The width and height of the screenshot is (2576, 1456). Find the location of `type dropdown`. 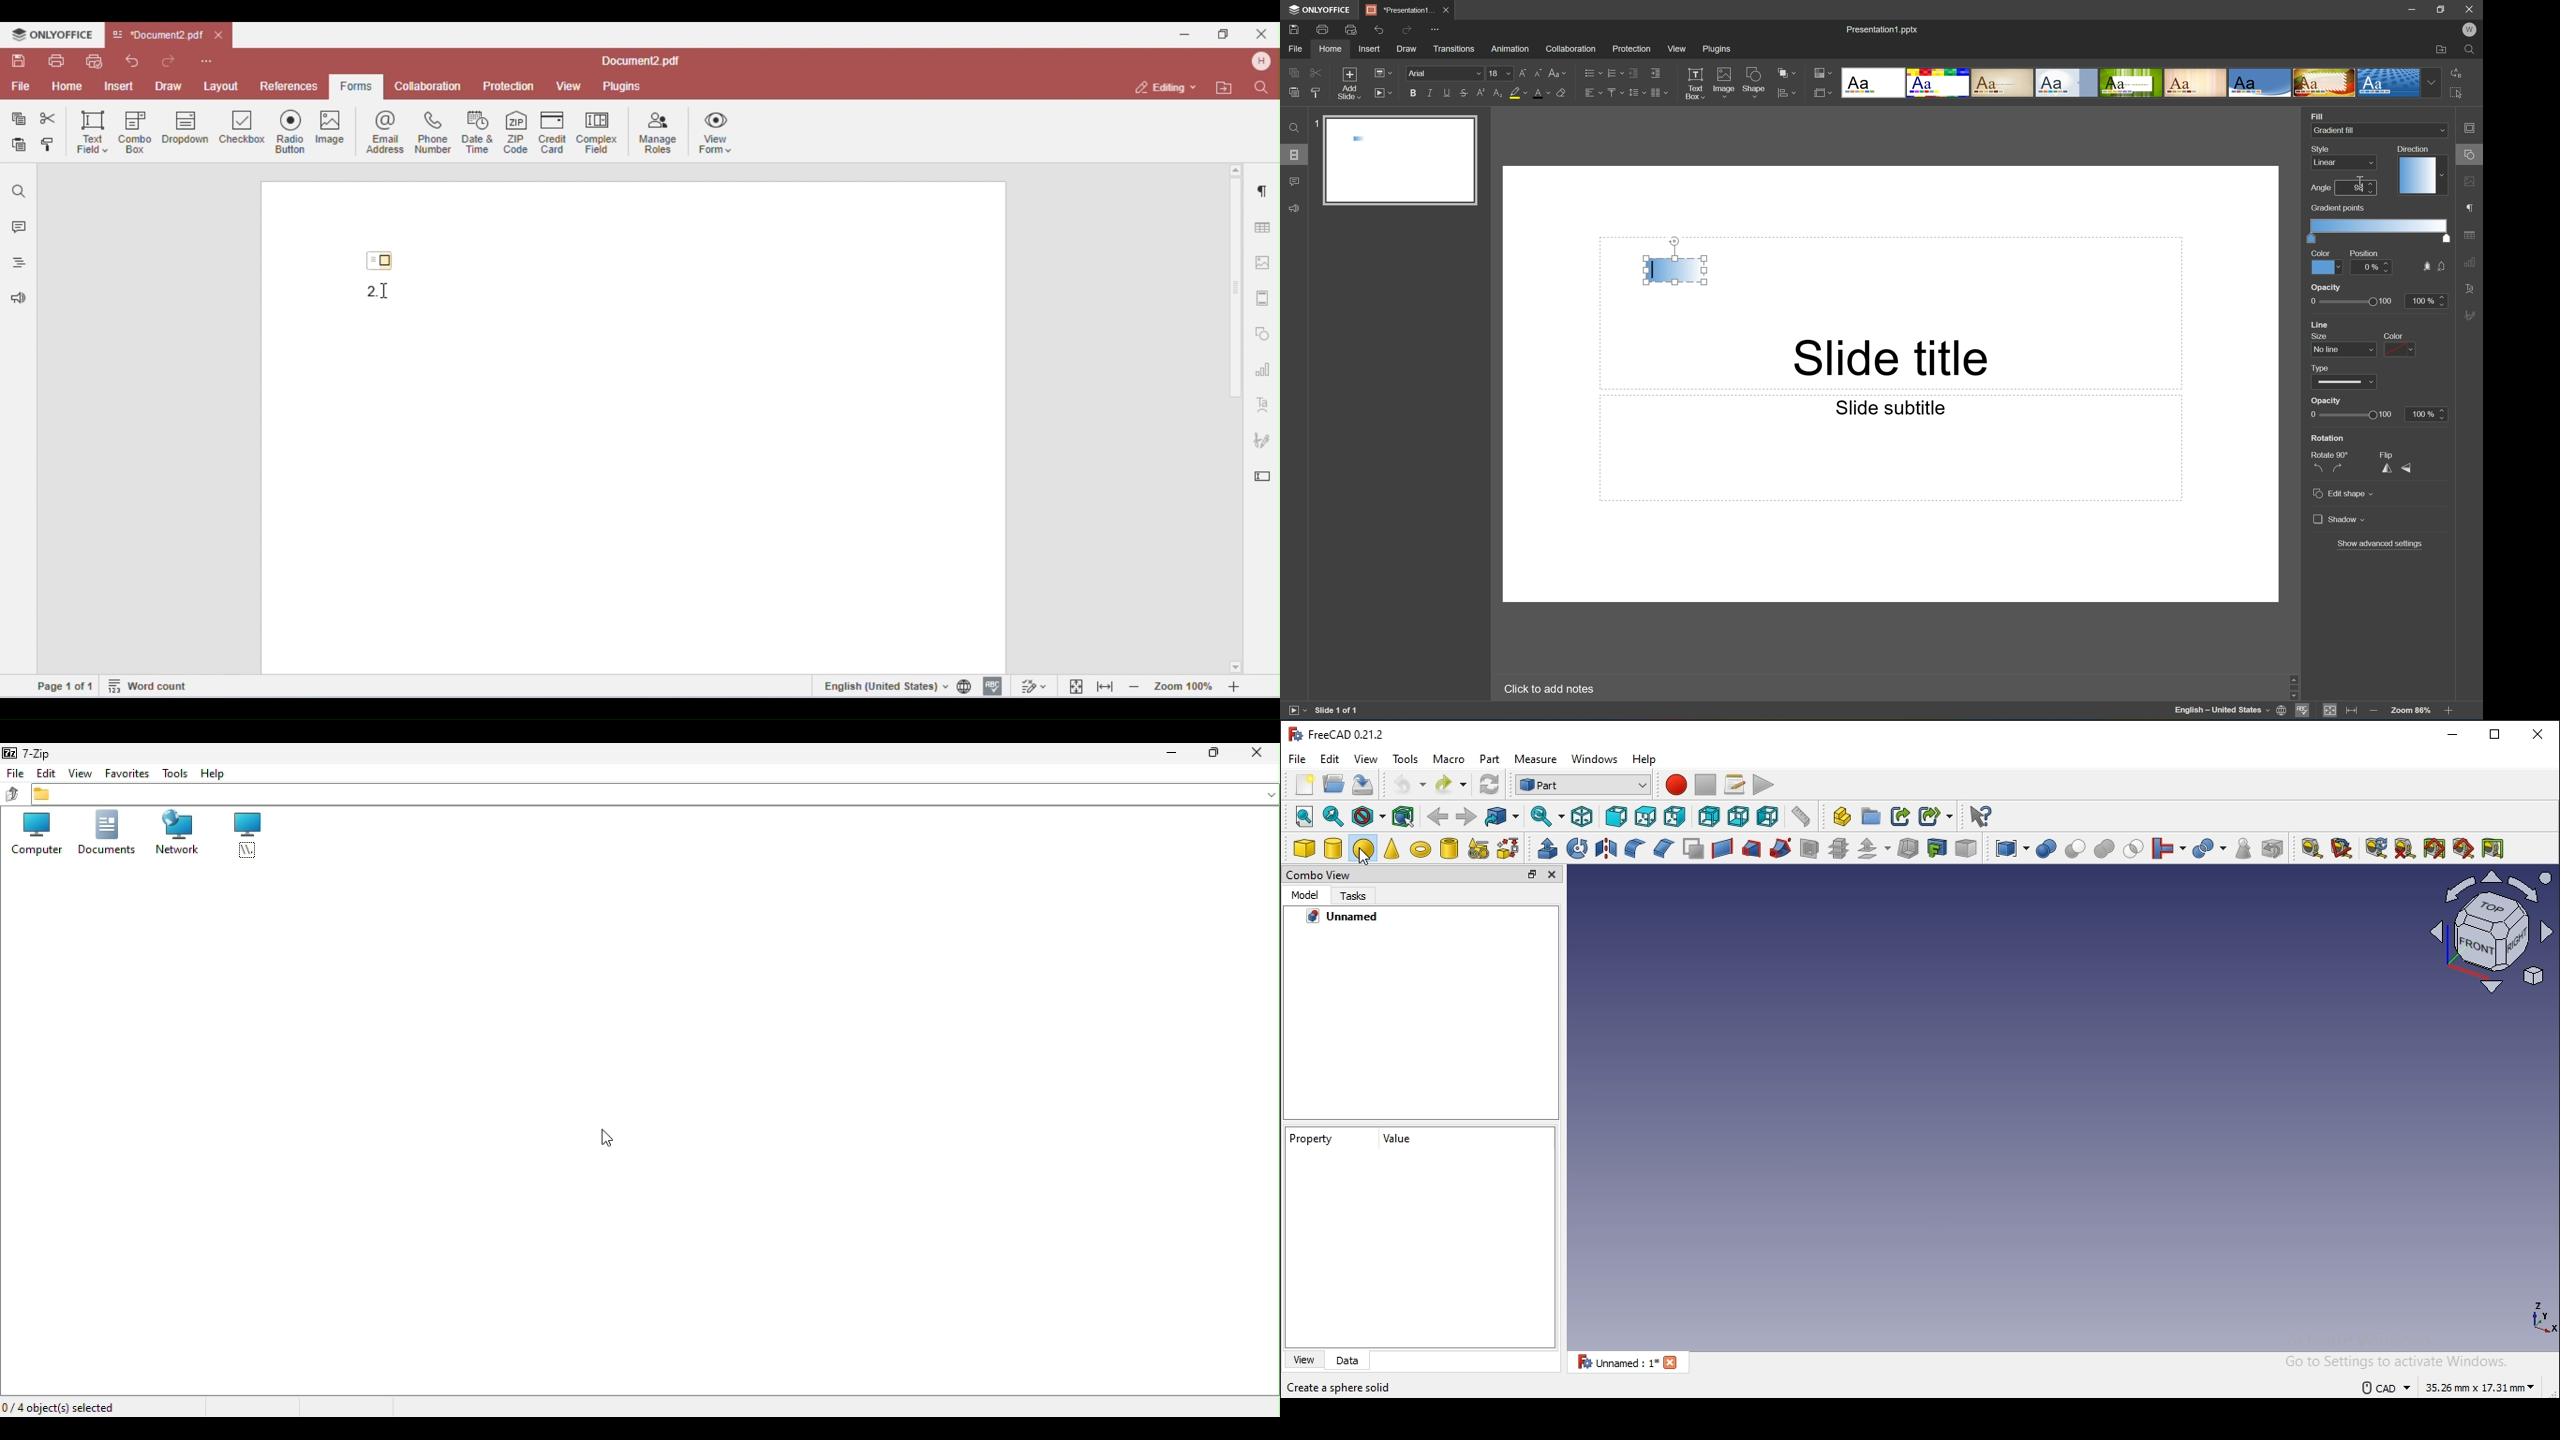

type dropdown is located at coordinates (2344, 383).